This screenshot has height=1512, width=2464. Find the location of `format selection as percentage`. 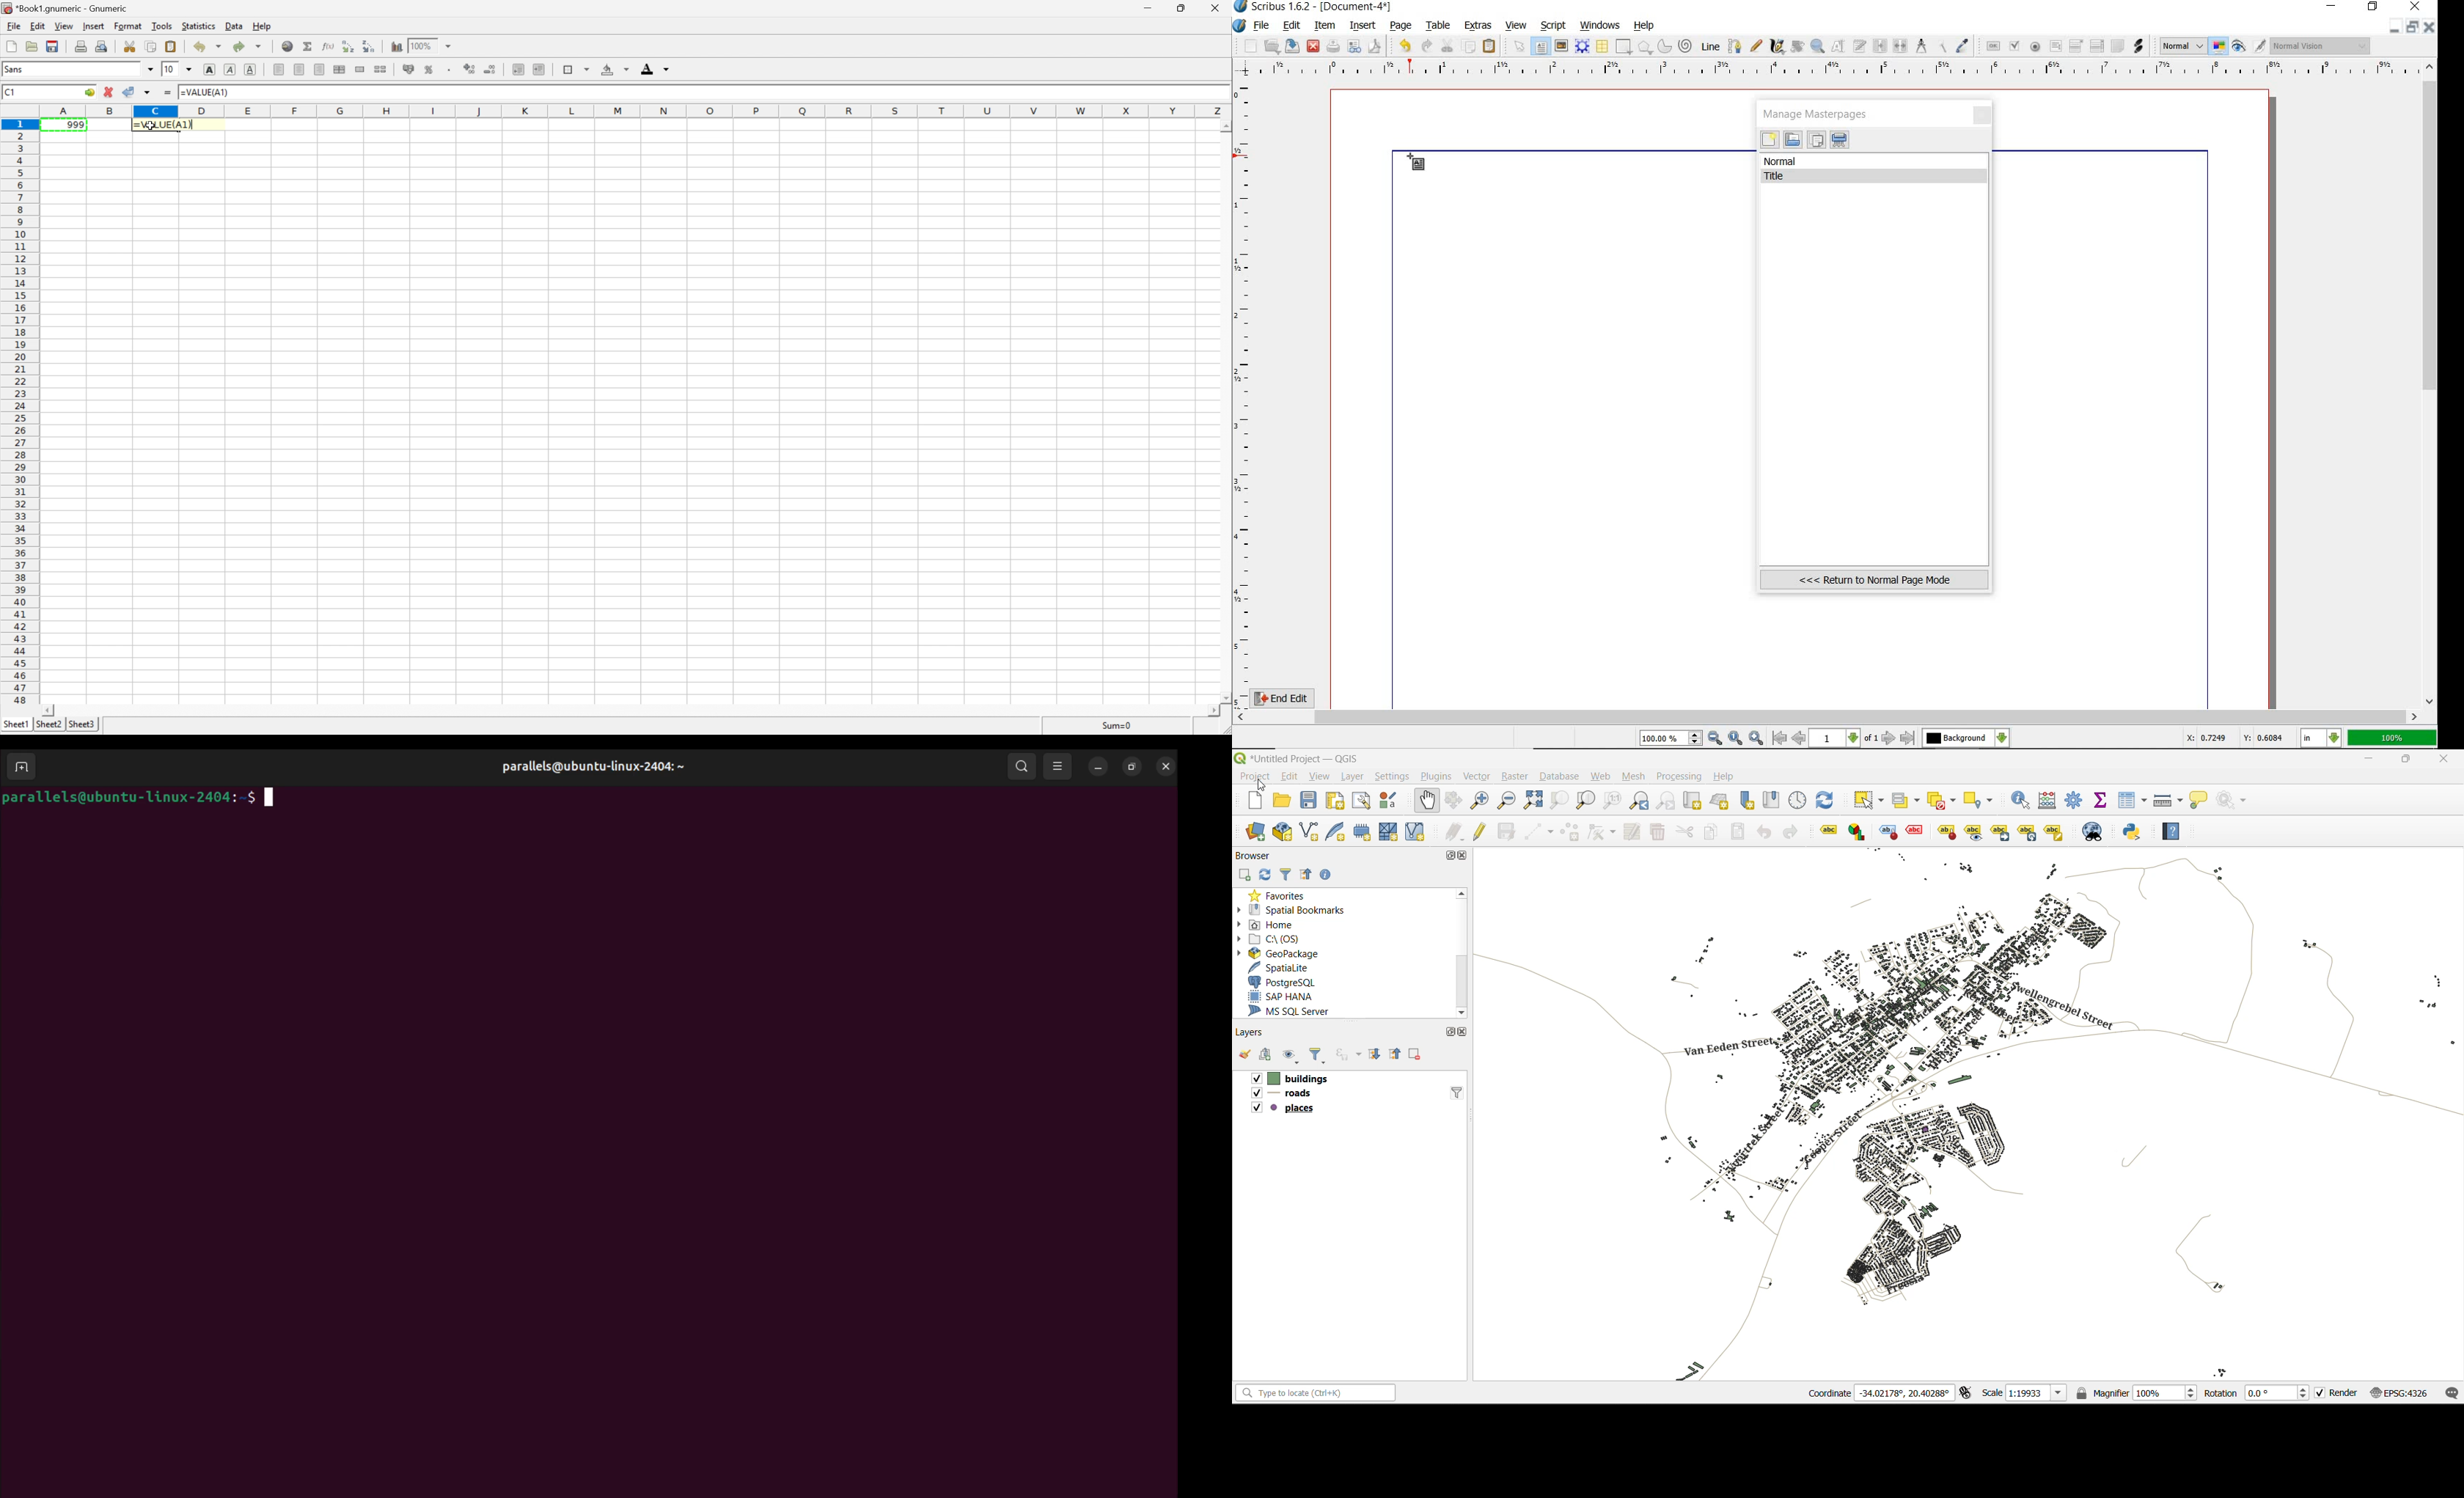

format selection as percentage is located at coordinates (430, 70).